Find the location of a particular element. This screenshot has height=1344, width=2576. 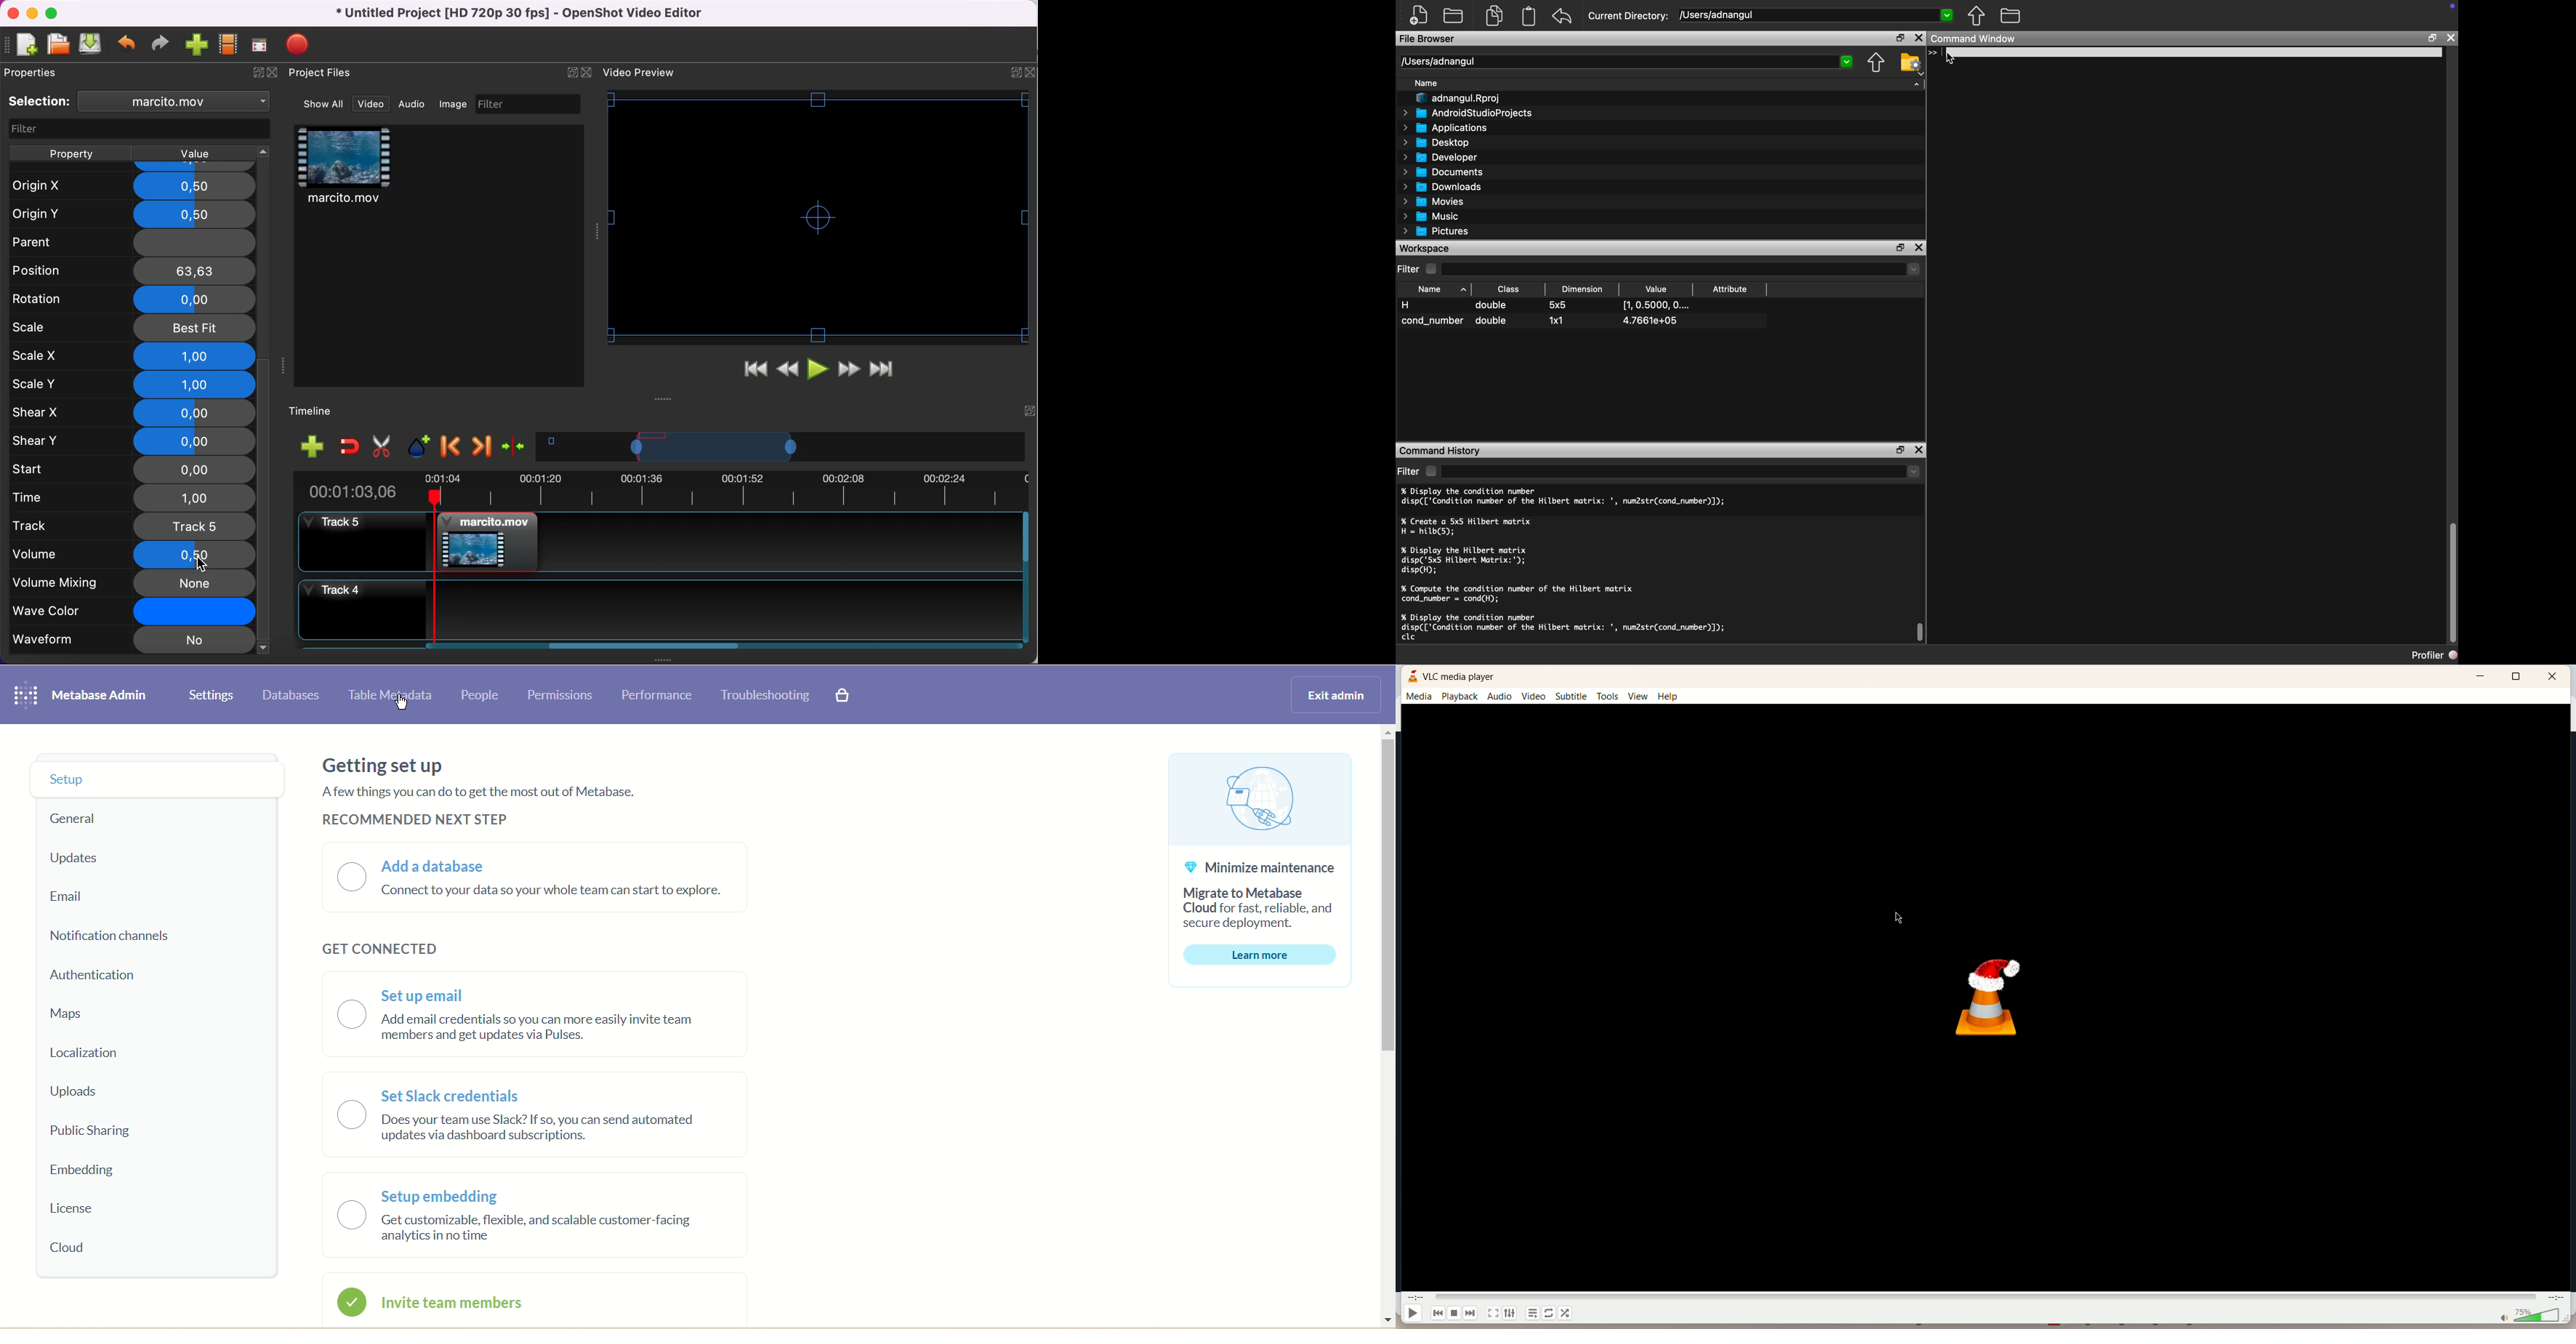

filter is located at coordinates (141, 130).